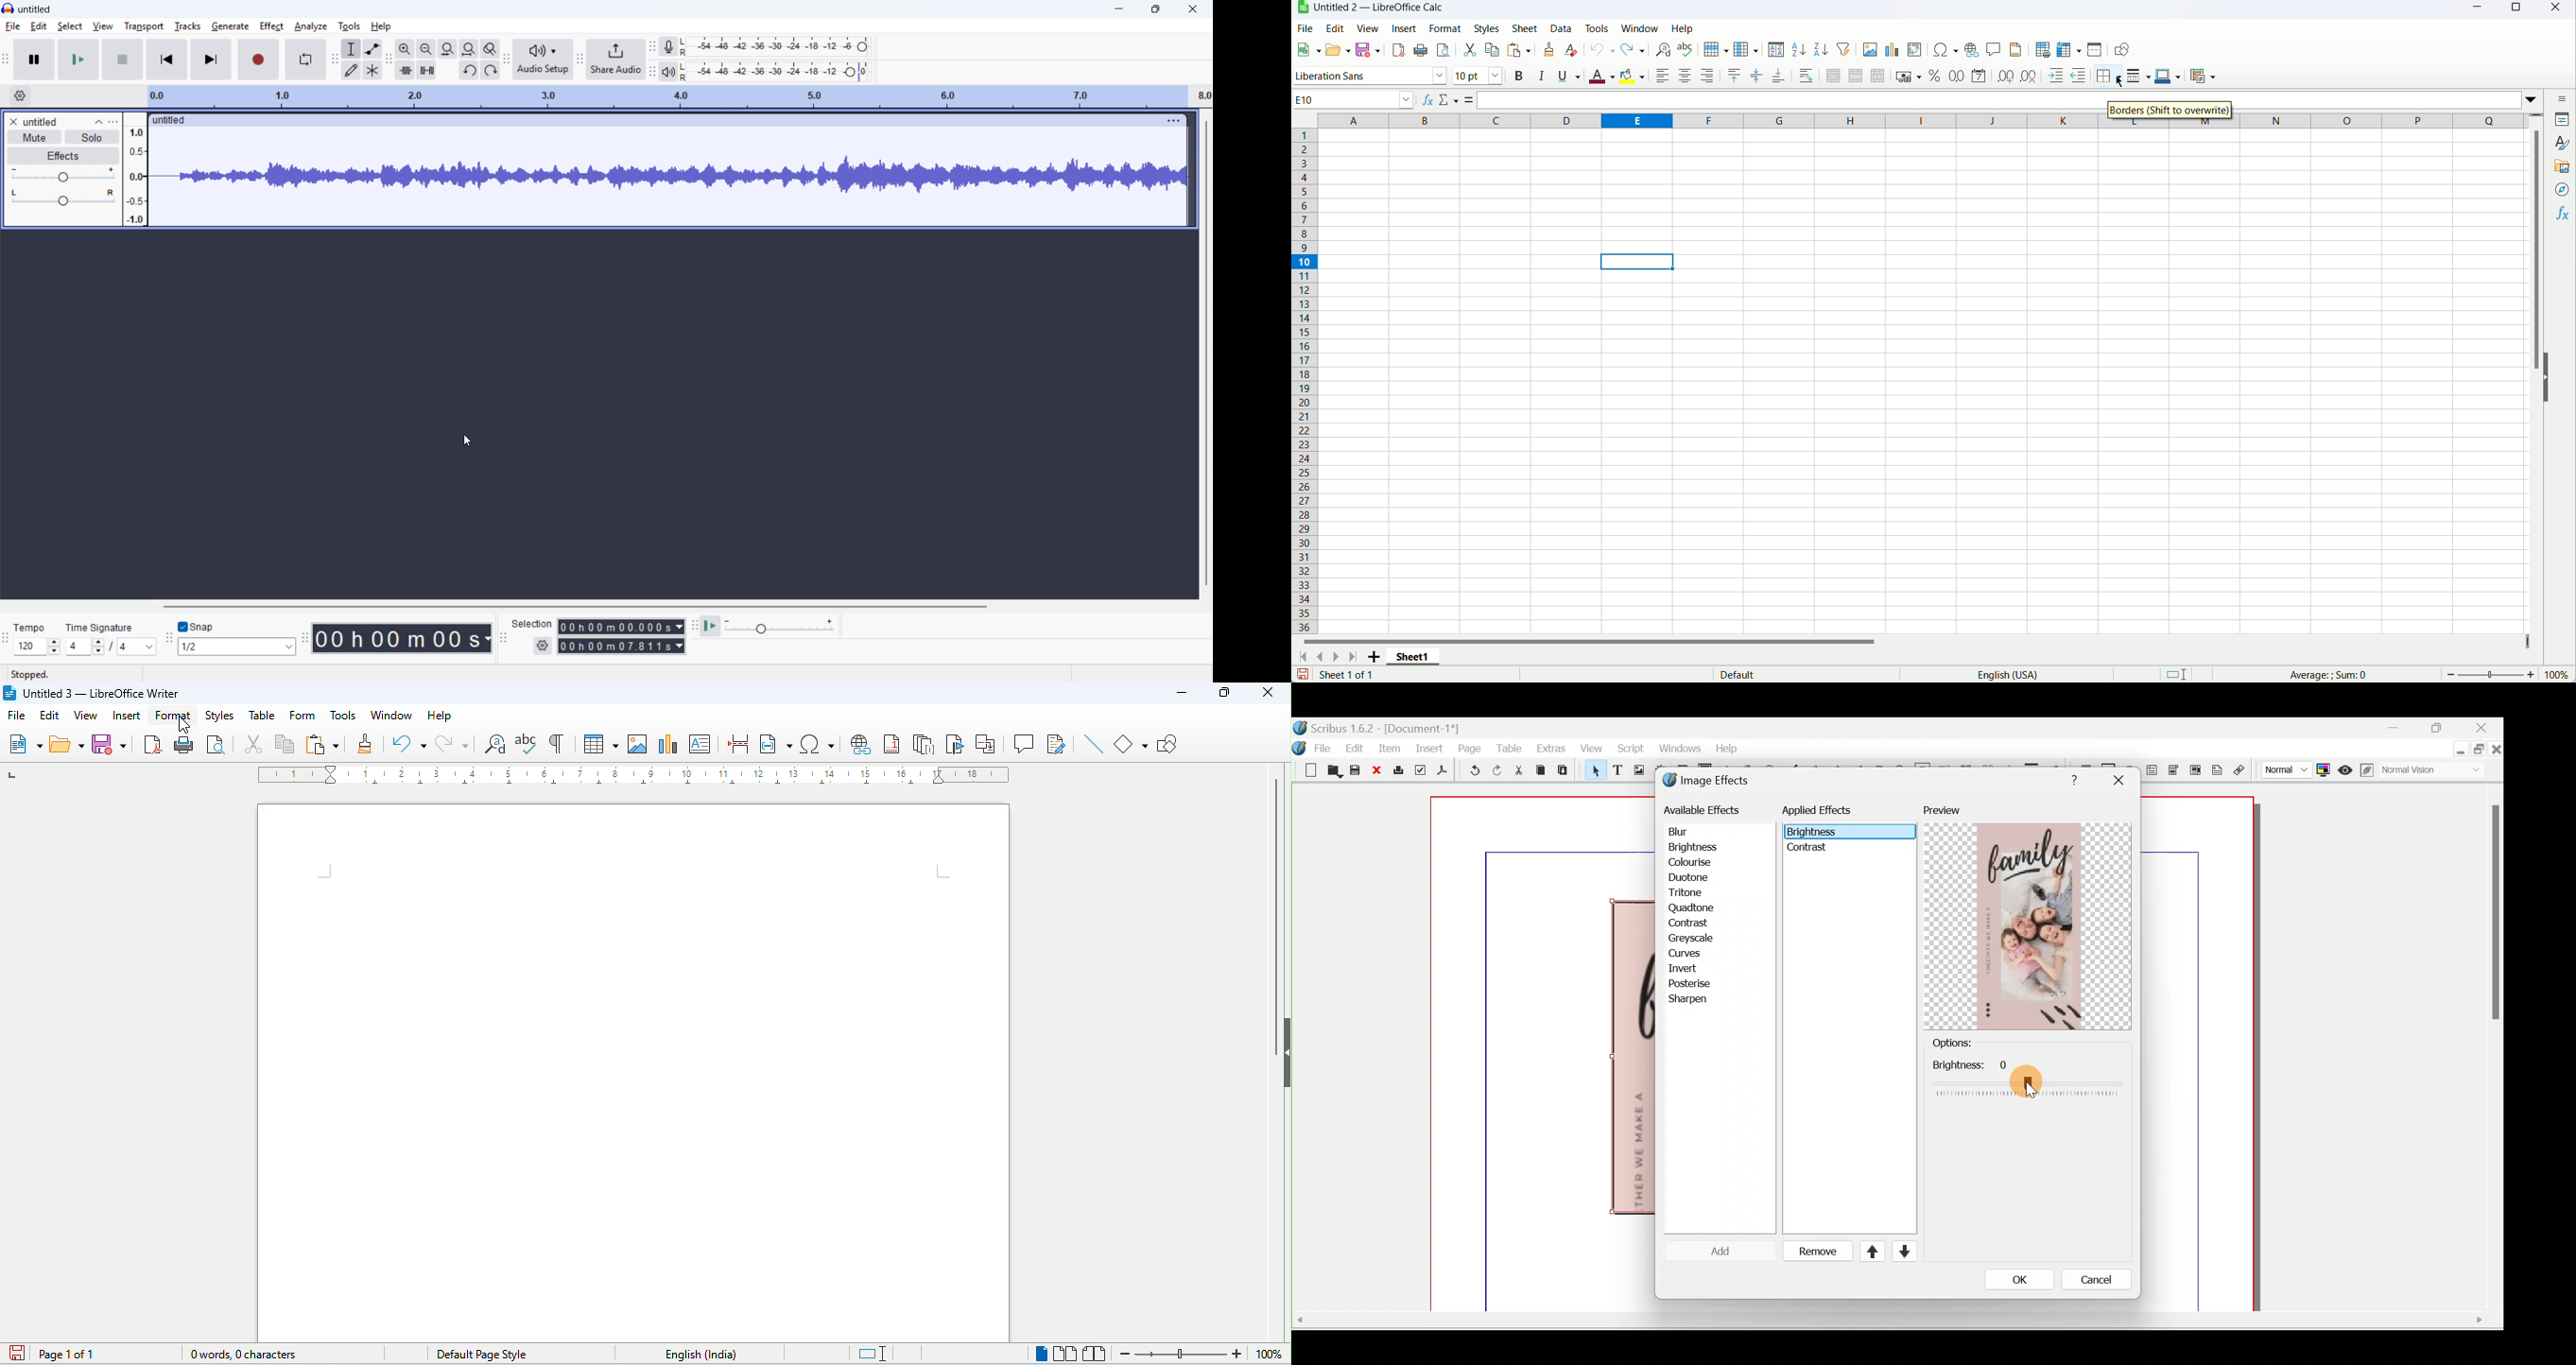 This screenshot has height=1372, width=2576. Describe the element at coordinates (1909, 76) in the screenshot. I see `Format as currency` at that location.